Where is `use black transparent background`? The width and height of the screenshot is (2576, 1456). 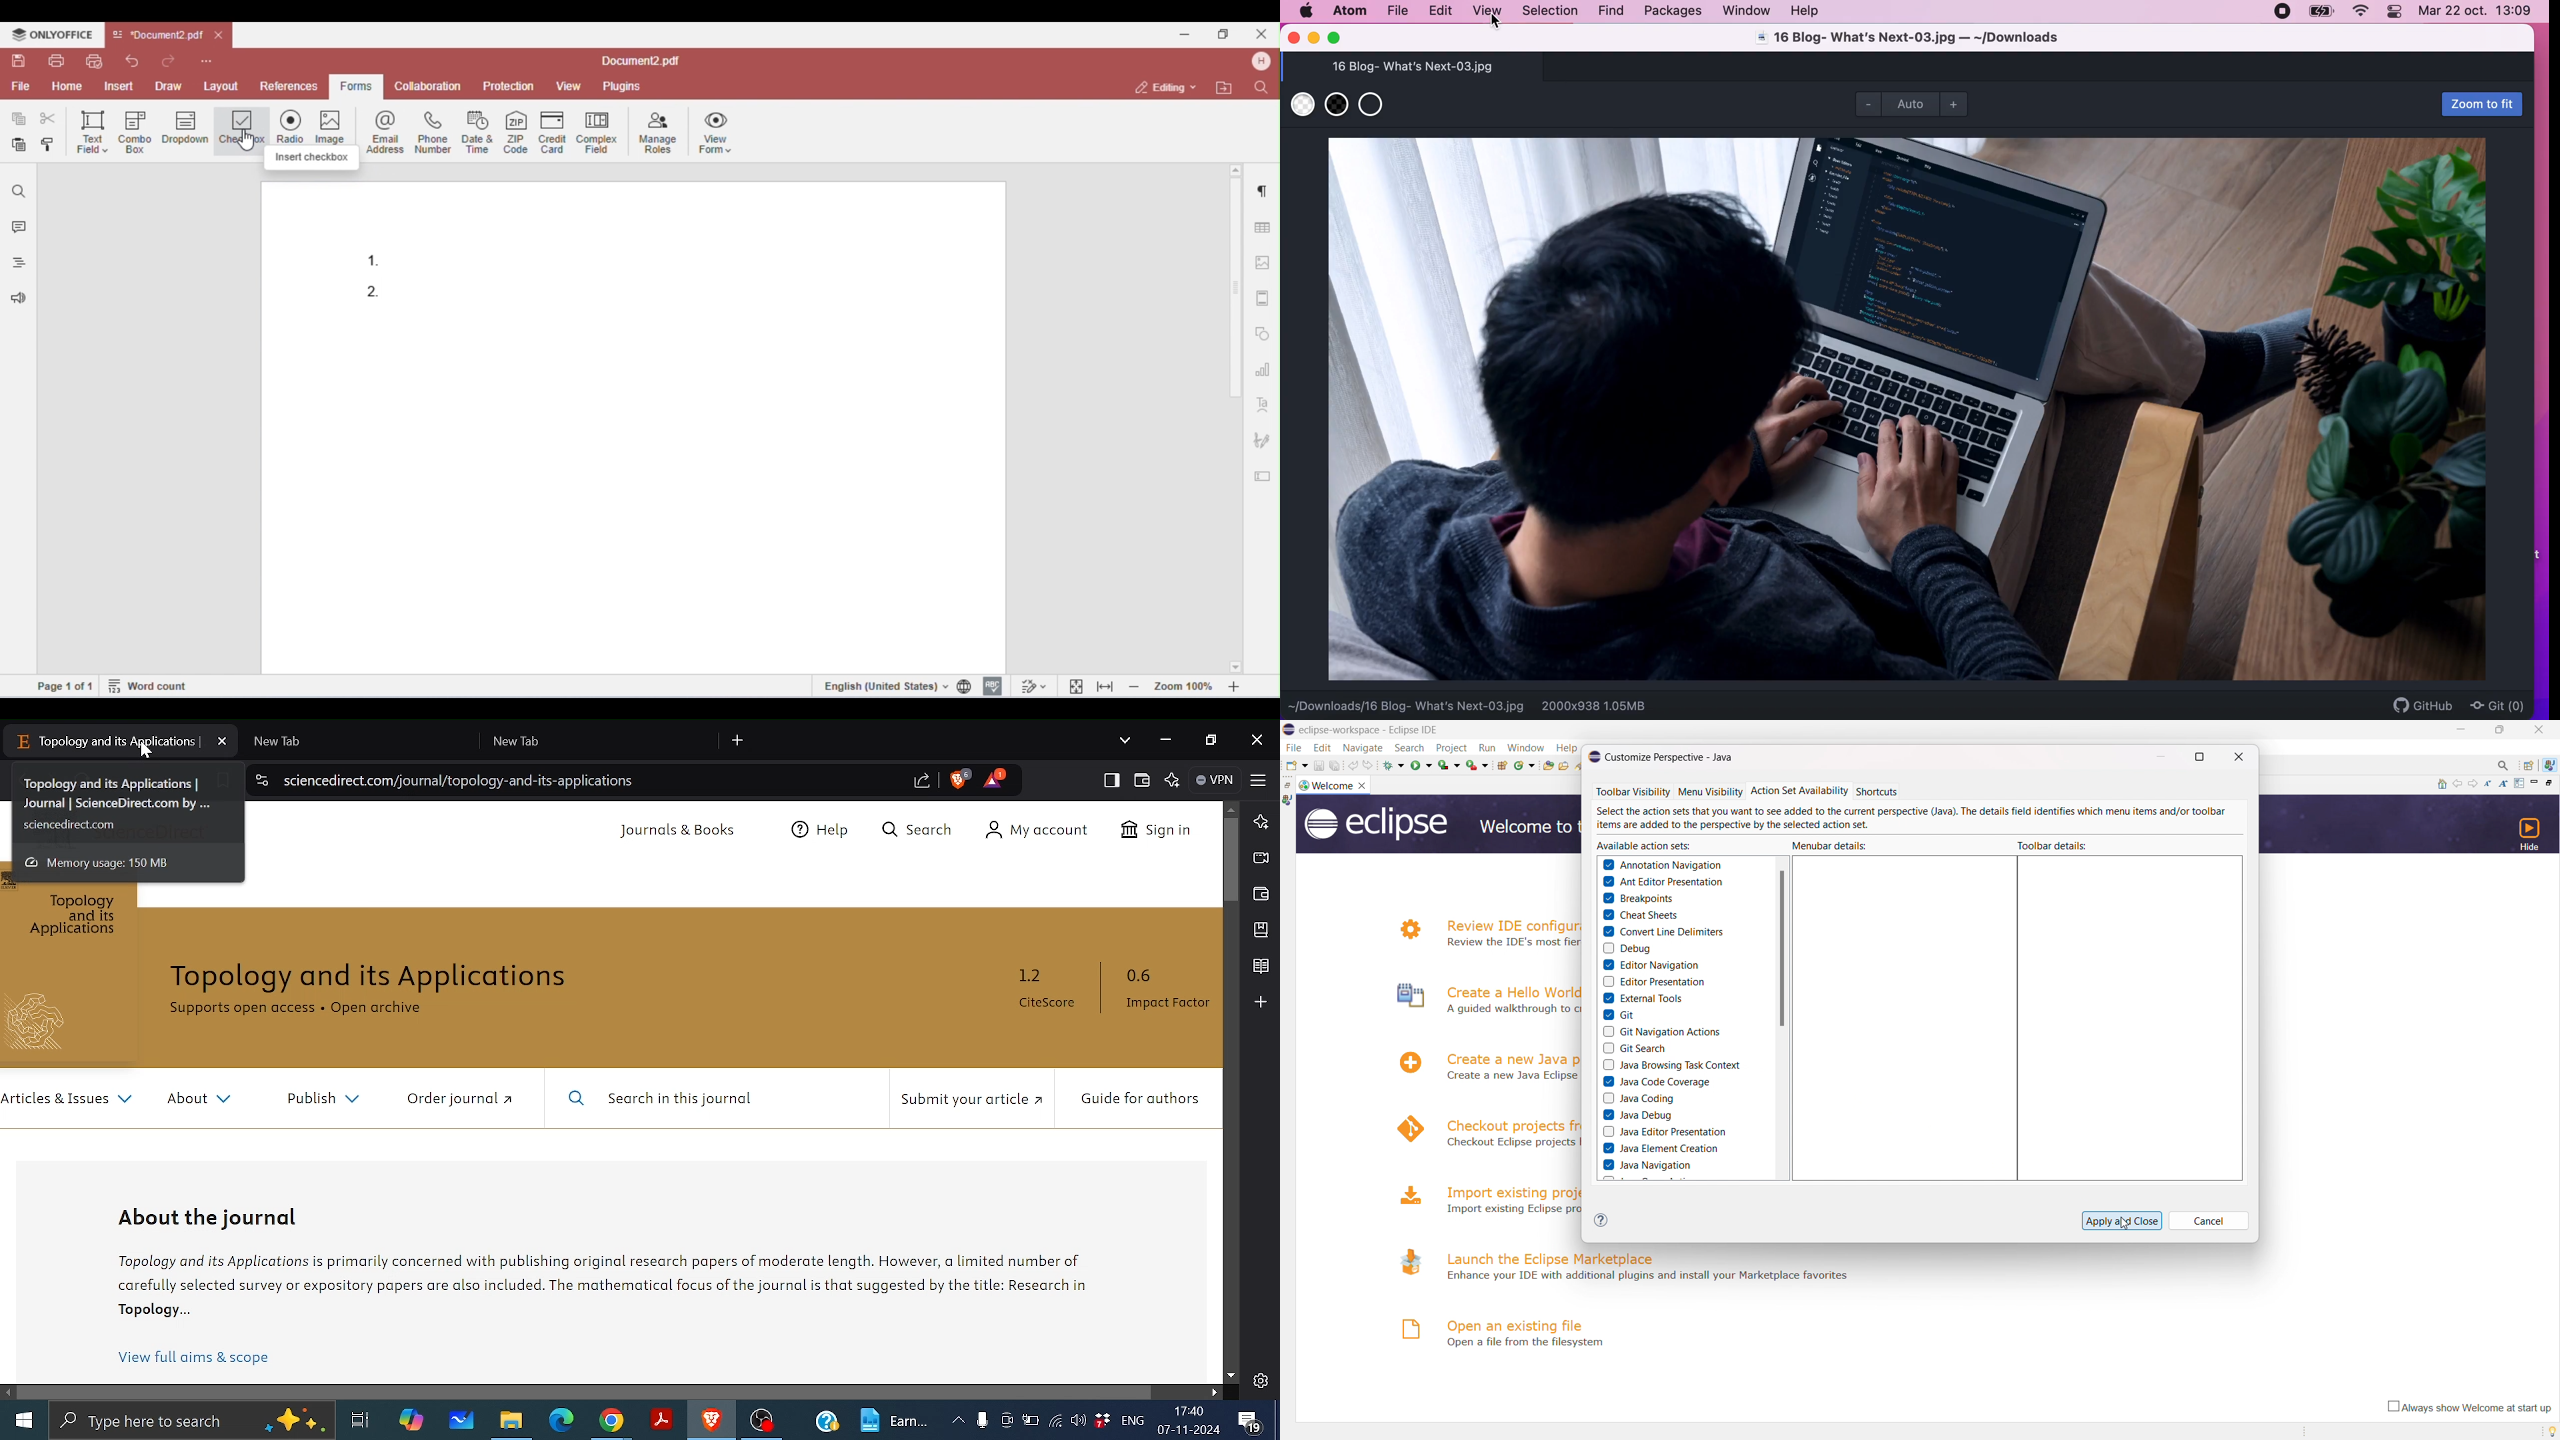
use black transparent background is located at coordinates (1337, 105).